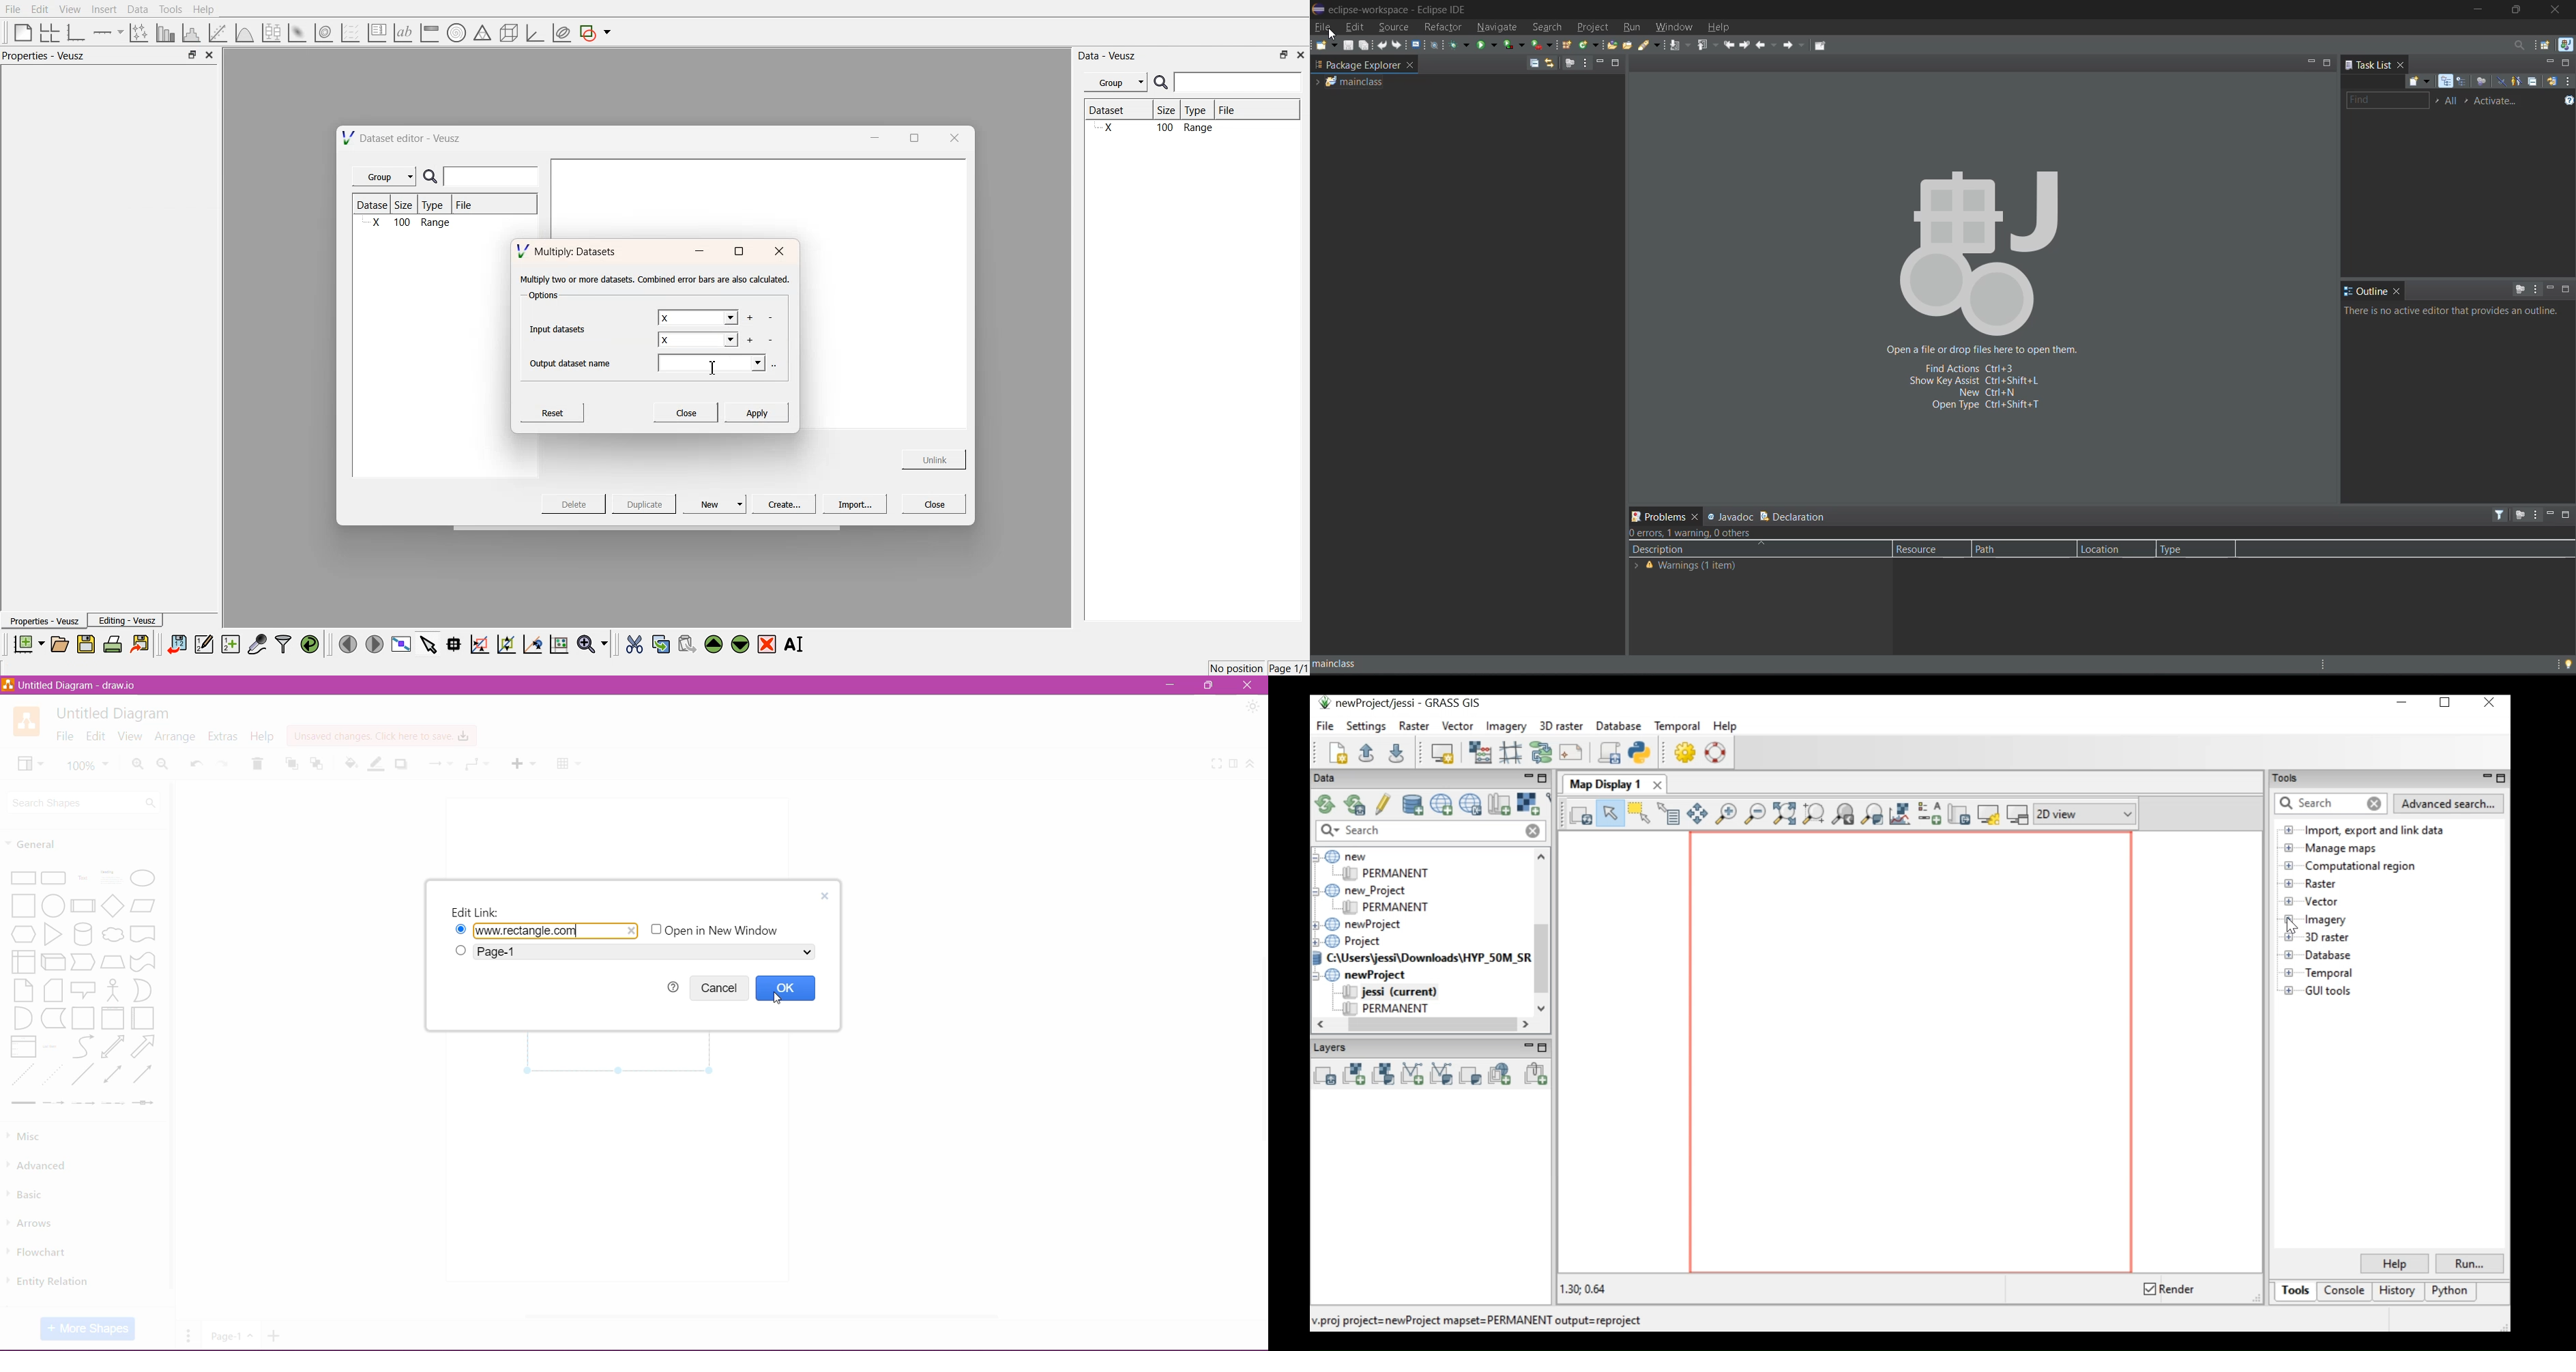 This screenshot has height=1372, width=2576. Describe the element at coordinates (1708, 45) in the screenshot. I see `previous annotation` at that location.